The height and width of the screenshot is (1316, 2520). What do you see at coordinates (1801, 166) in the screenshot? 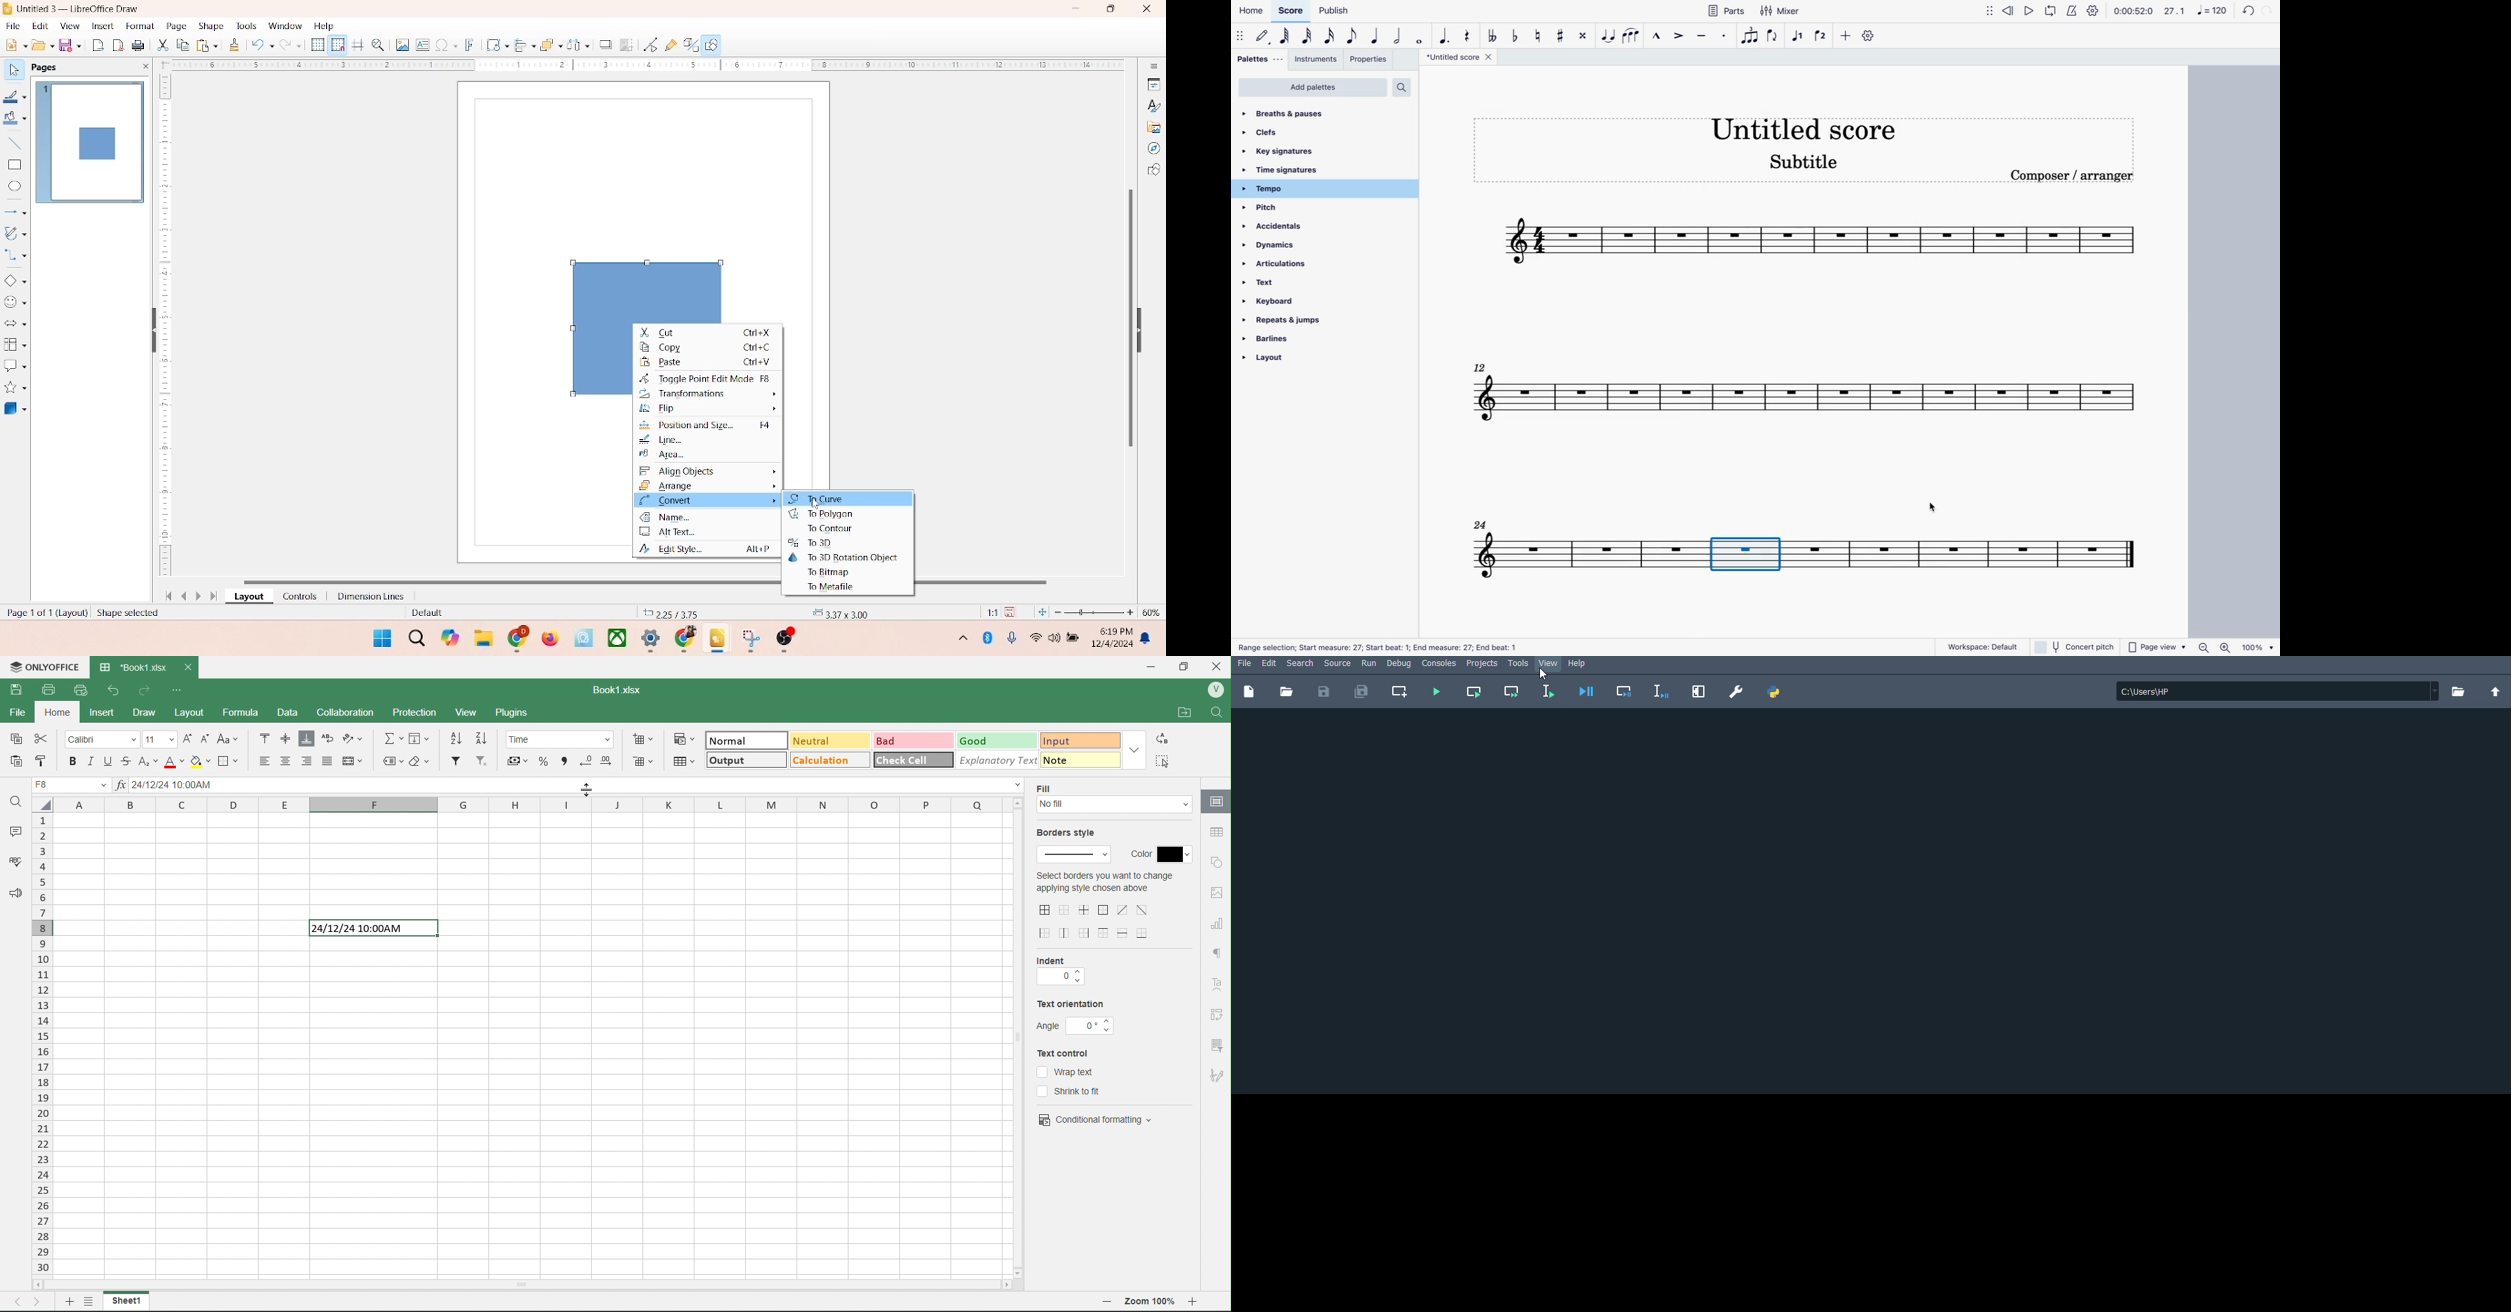
I see `score subtitle` at bounding box center [1801, 166].